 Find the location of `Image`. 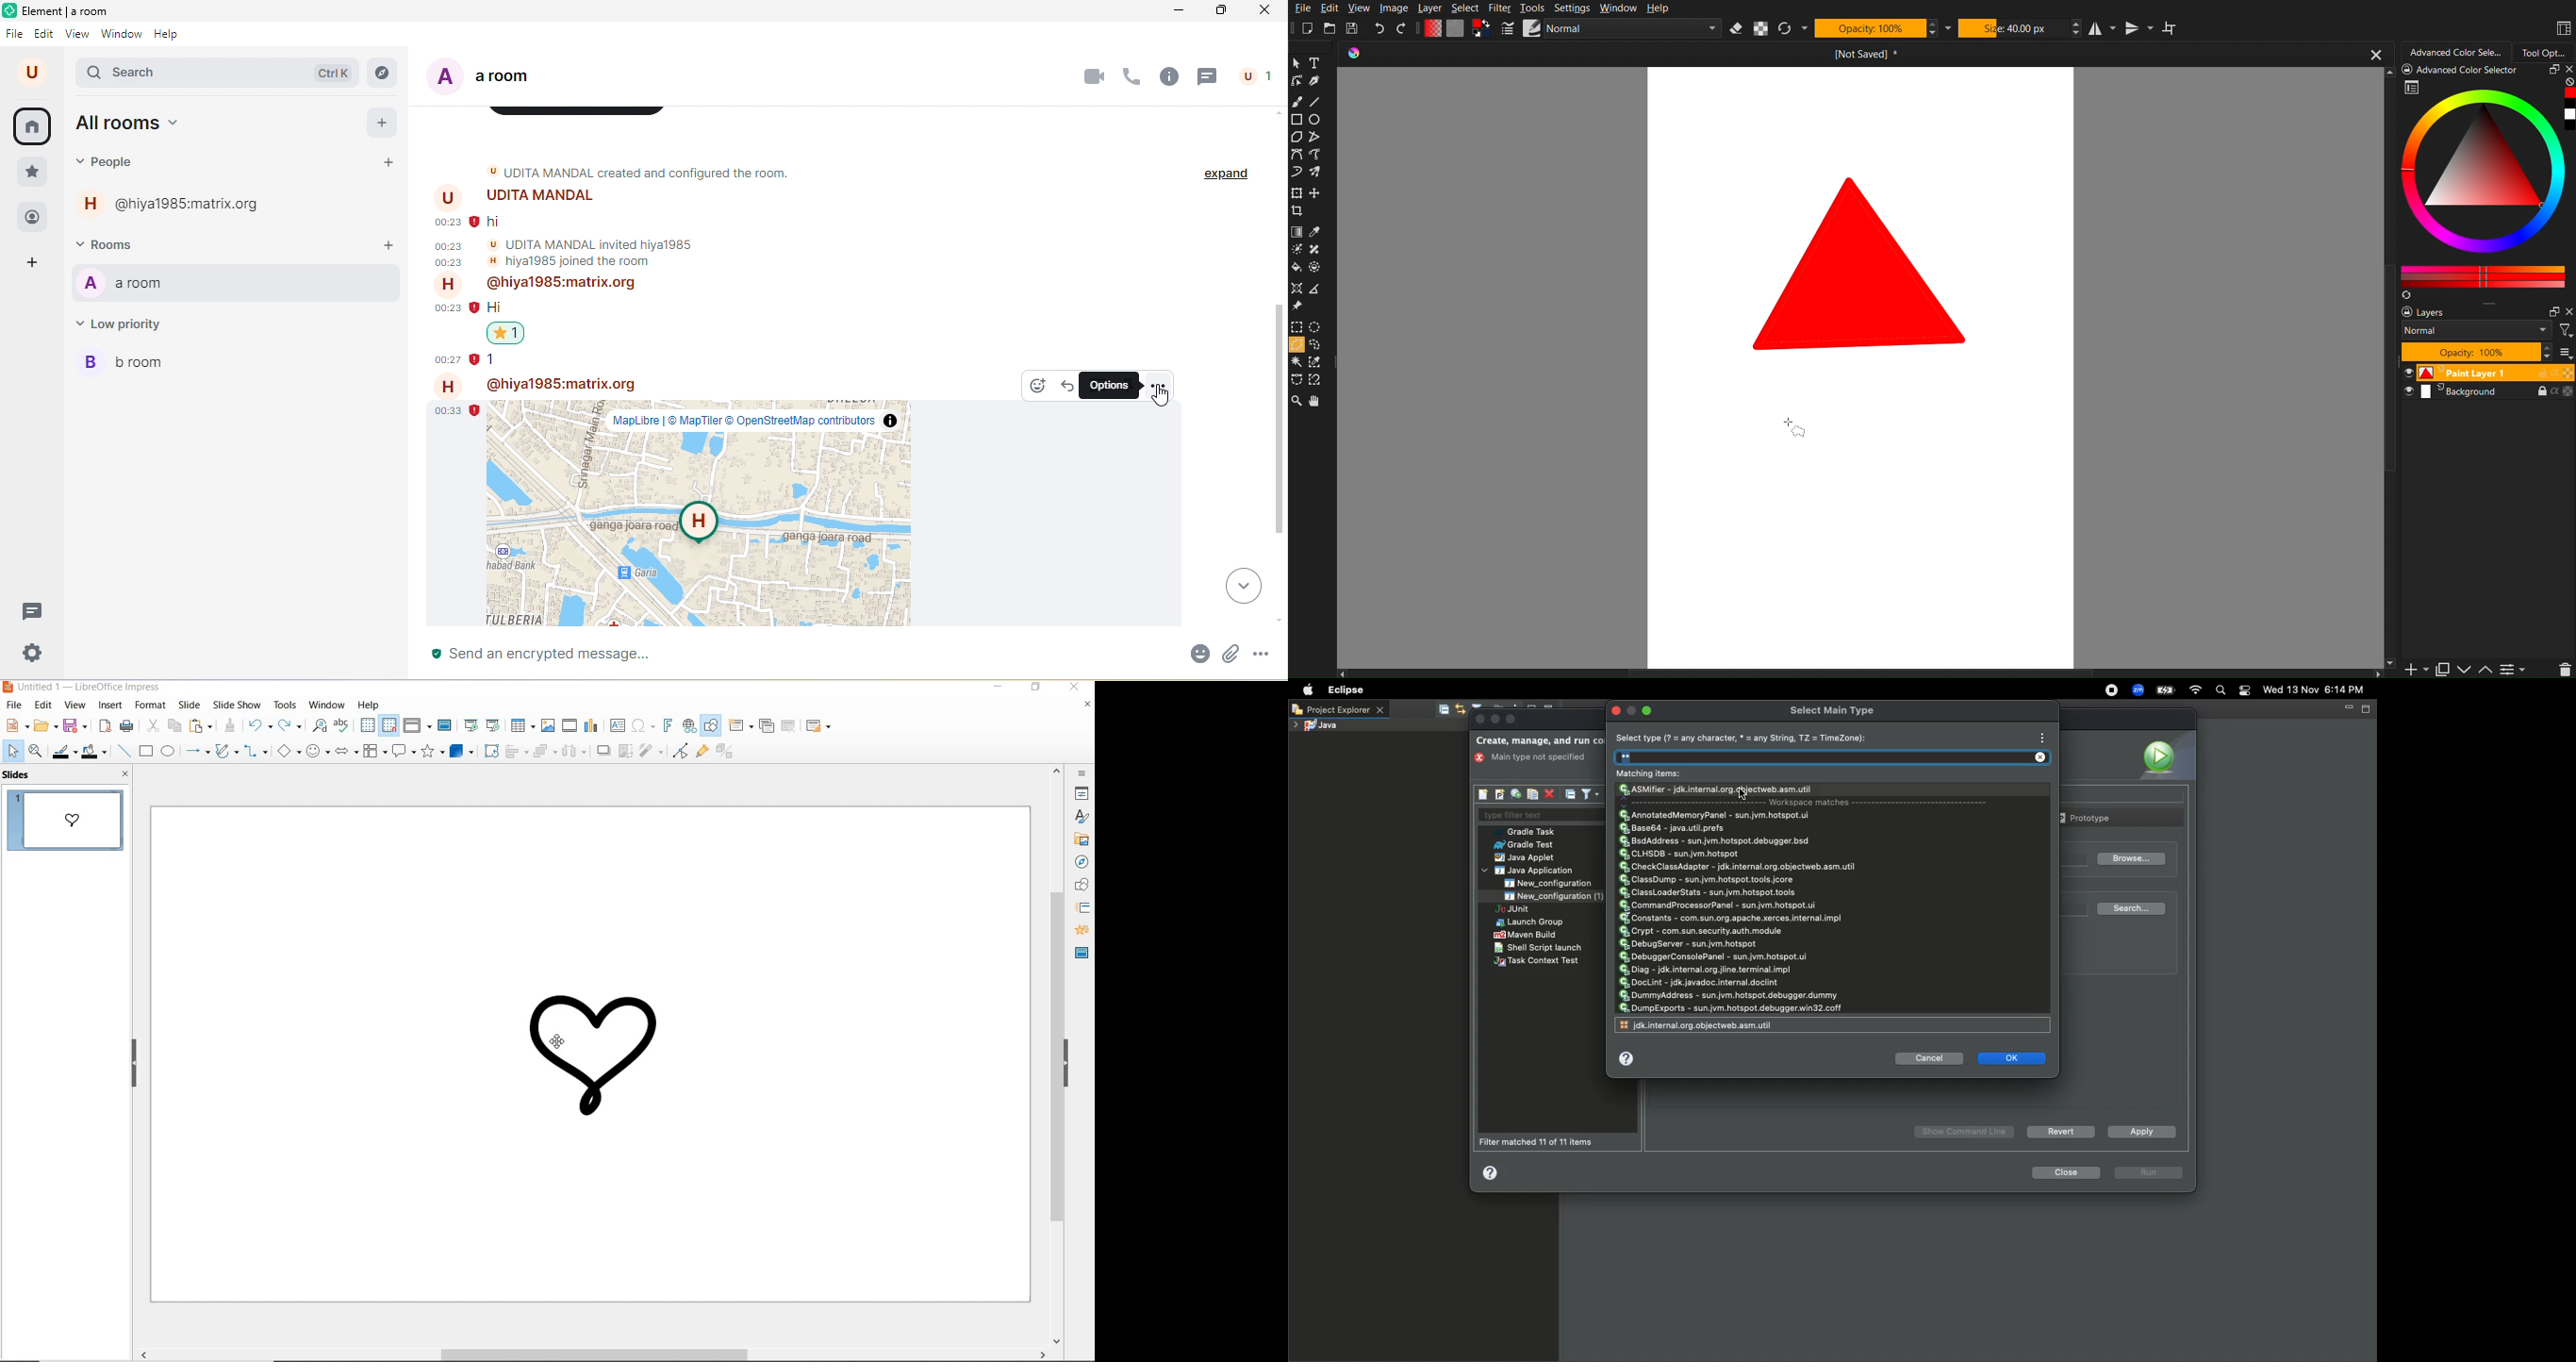

Image is located at coordinates (603, 1061).